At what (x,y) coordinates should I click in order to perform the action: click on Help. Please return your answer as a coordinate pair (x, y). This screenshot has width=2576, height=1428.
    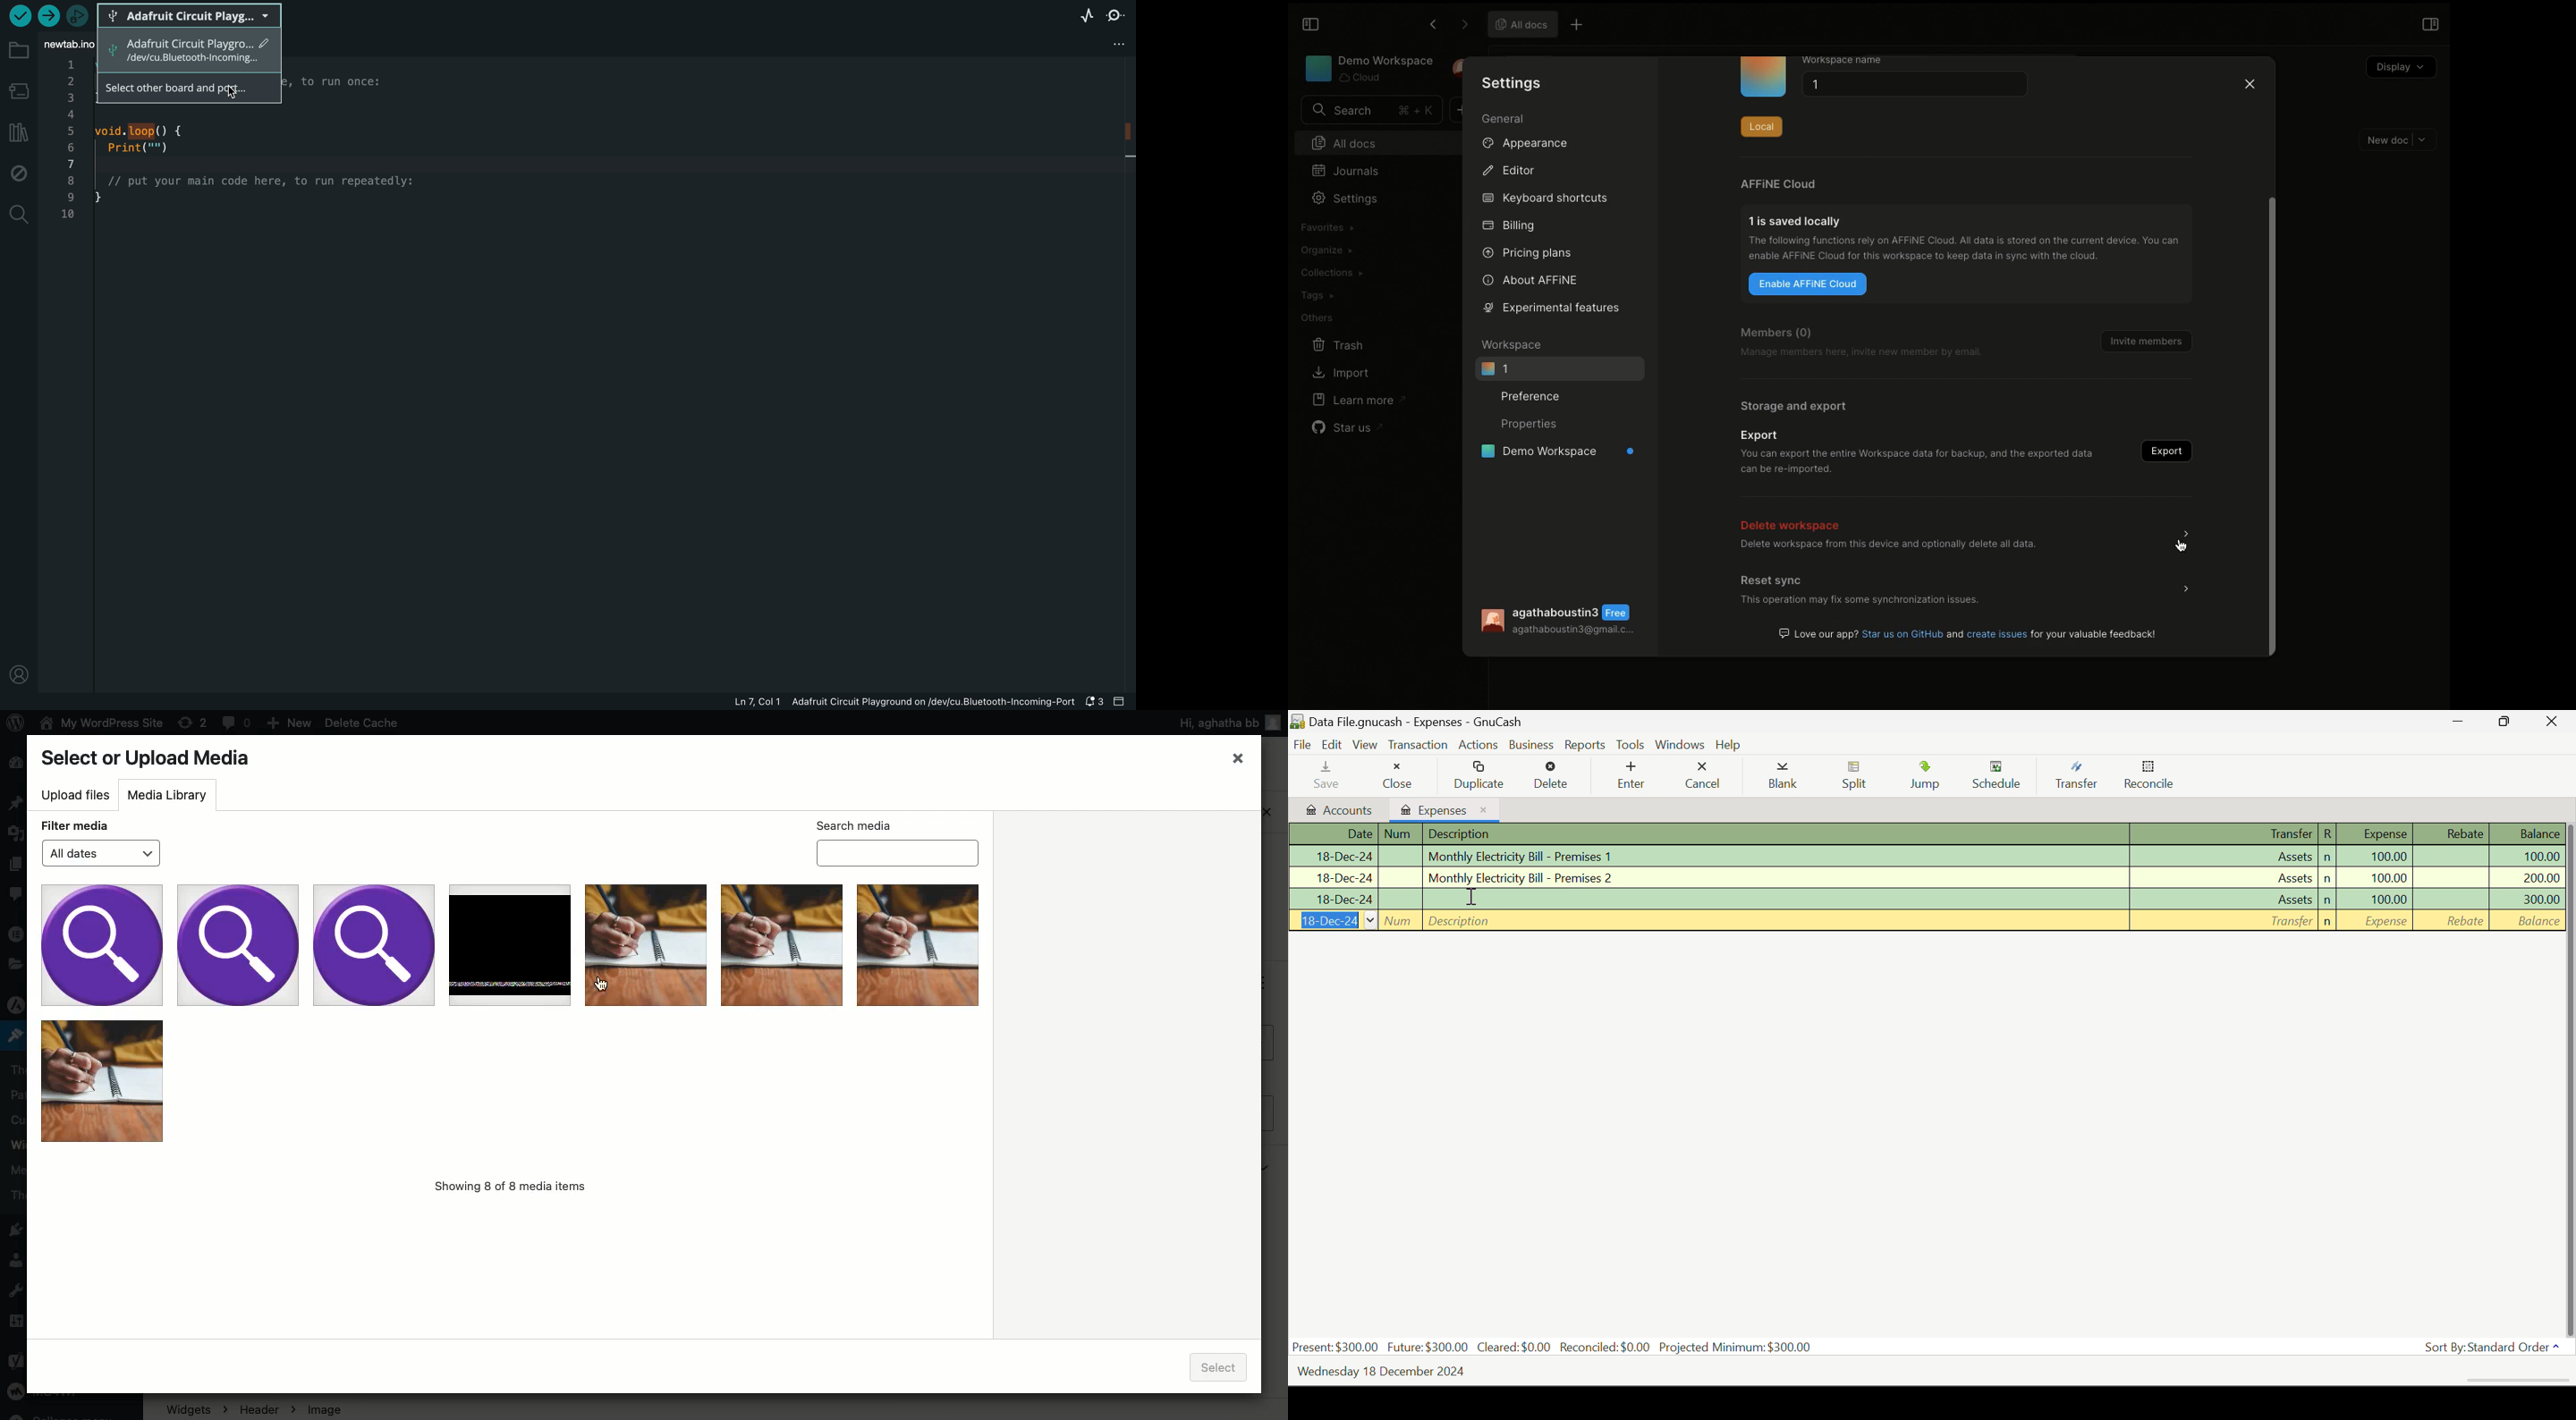
    Looking at the image, I should click on (1730, 744).